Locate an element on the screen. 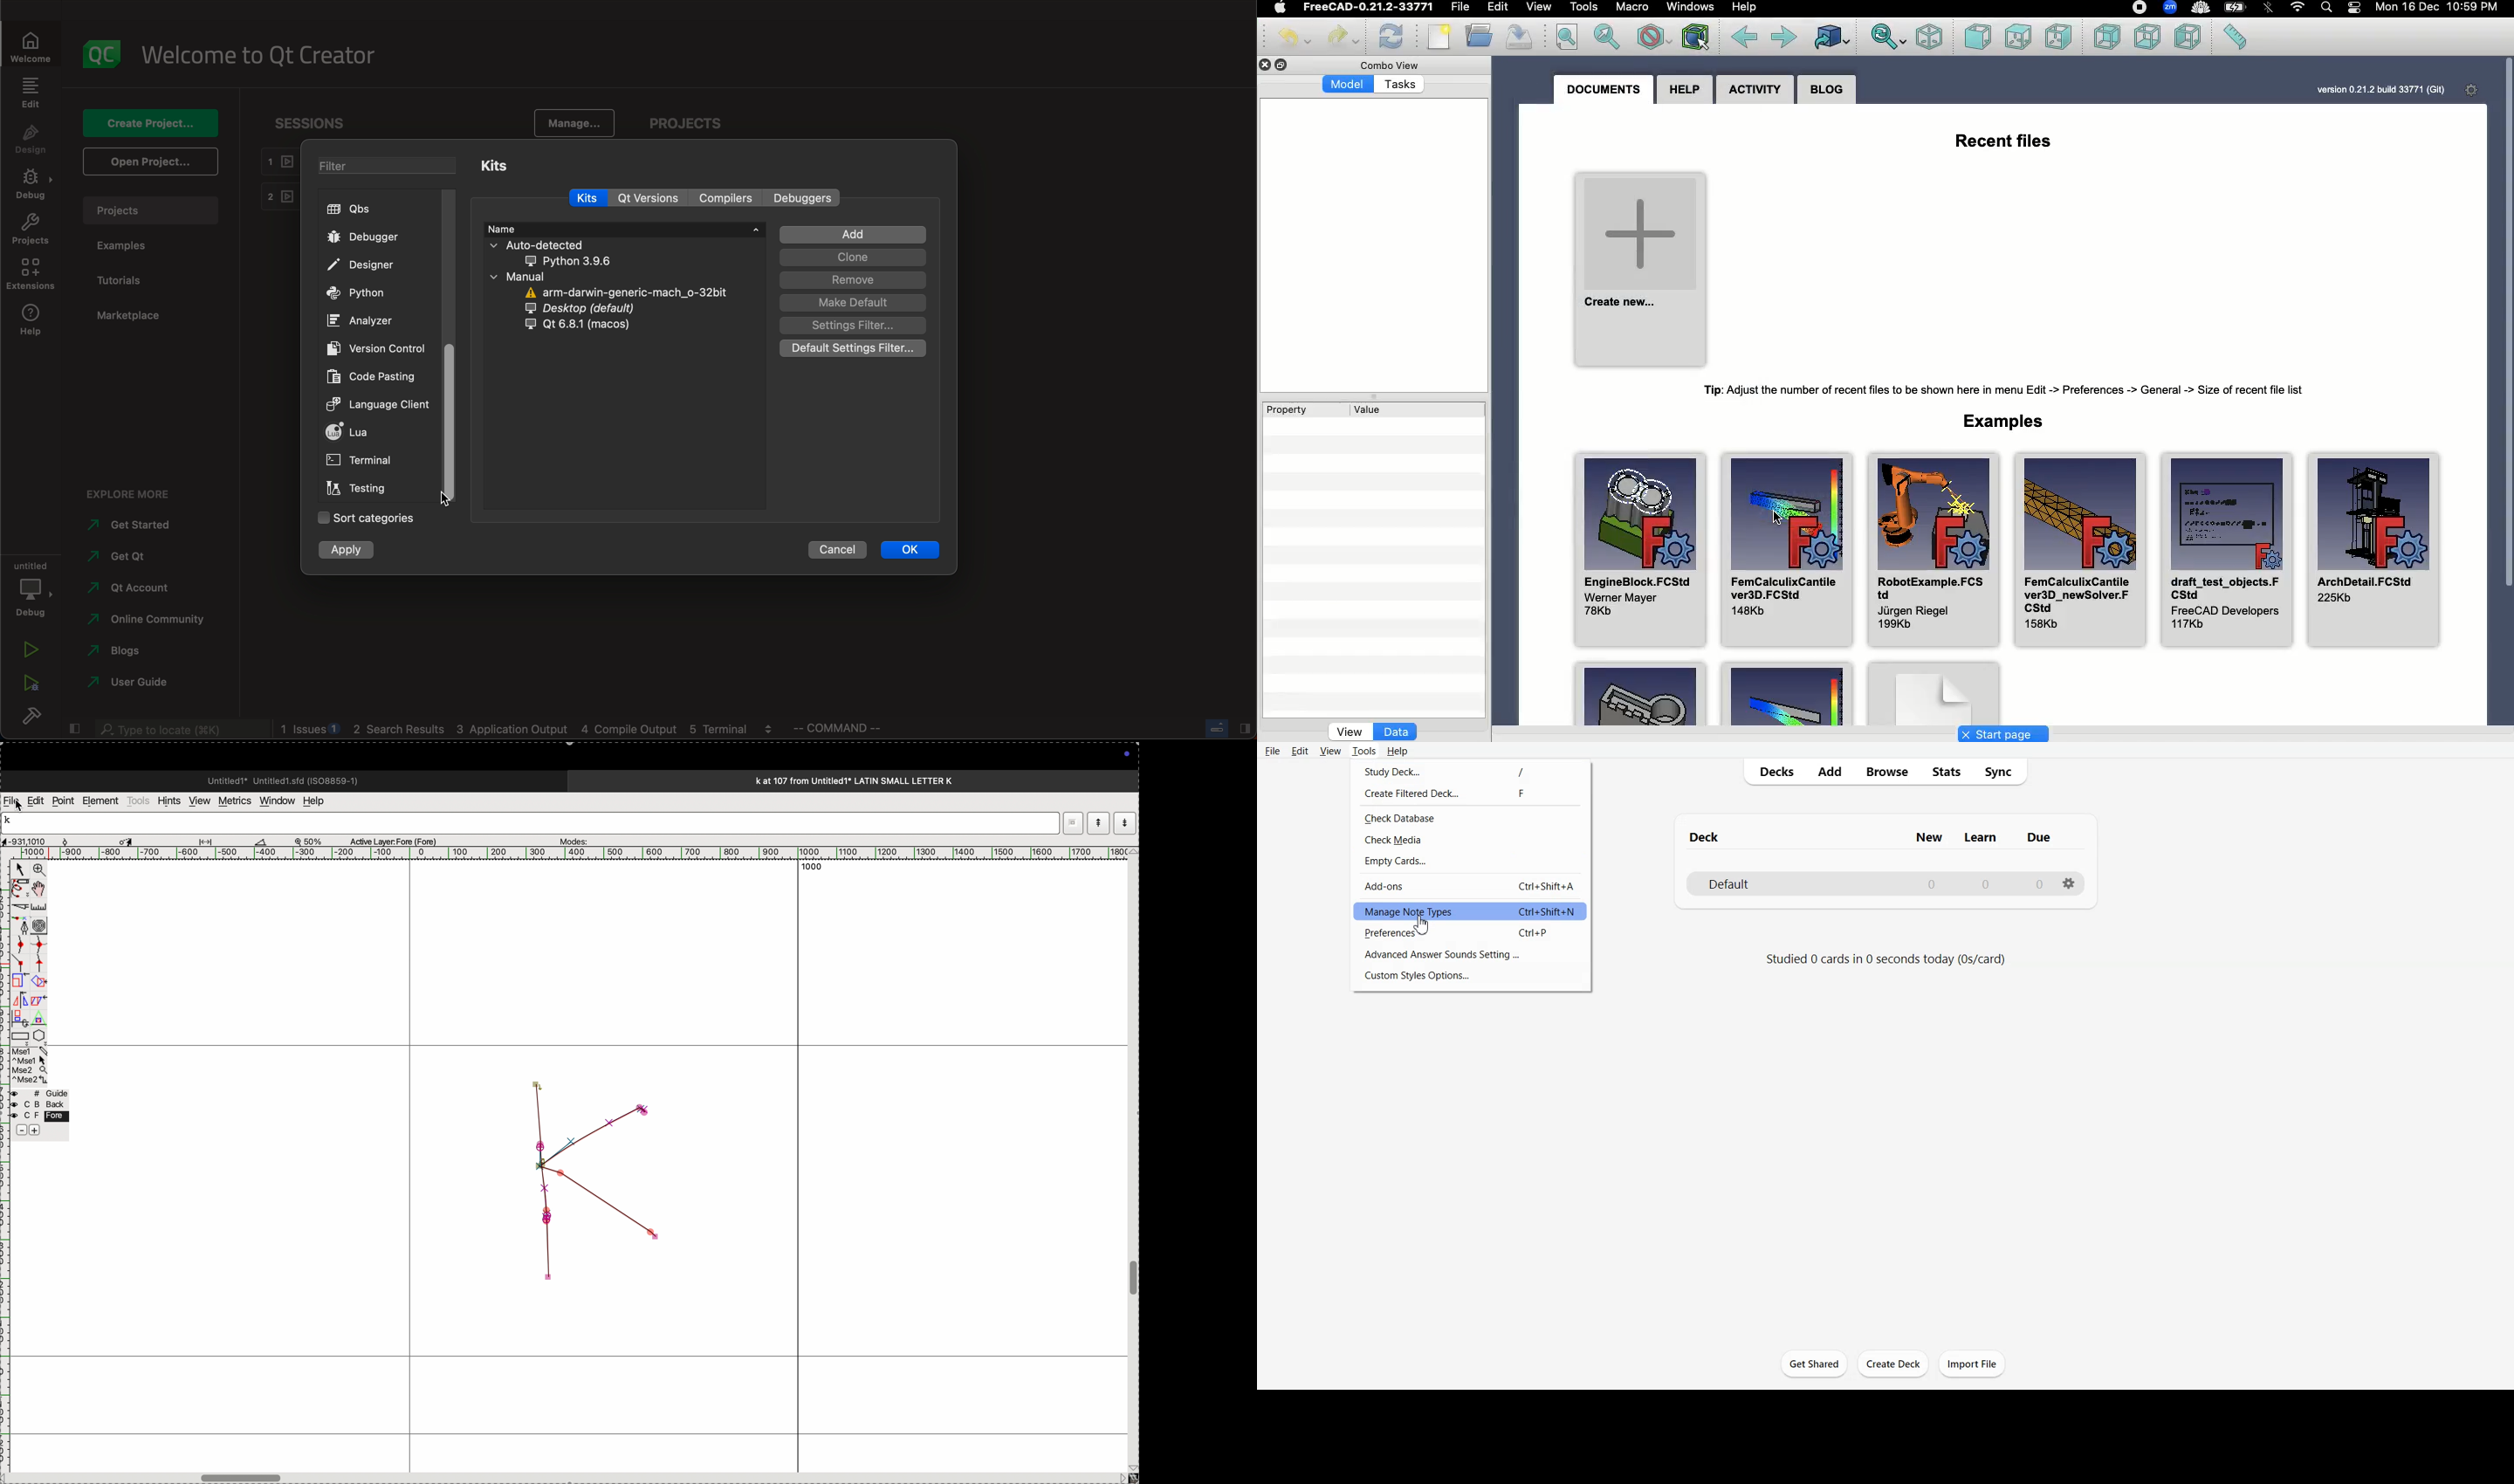 The width and height of the screenshot is (2520, 1484). Empty Cards is located at coordinates (1470, 862).